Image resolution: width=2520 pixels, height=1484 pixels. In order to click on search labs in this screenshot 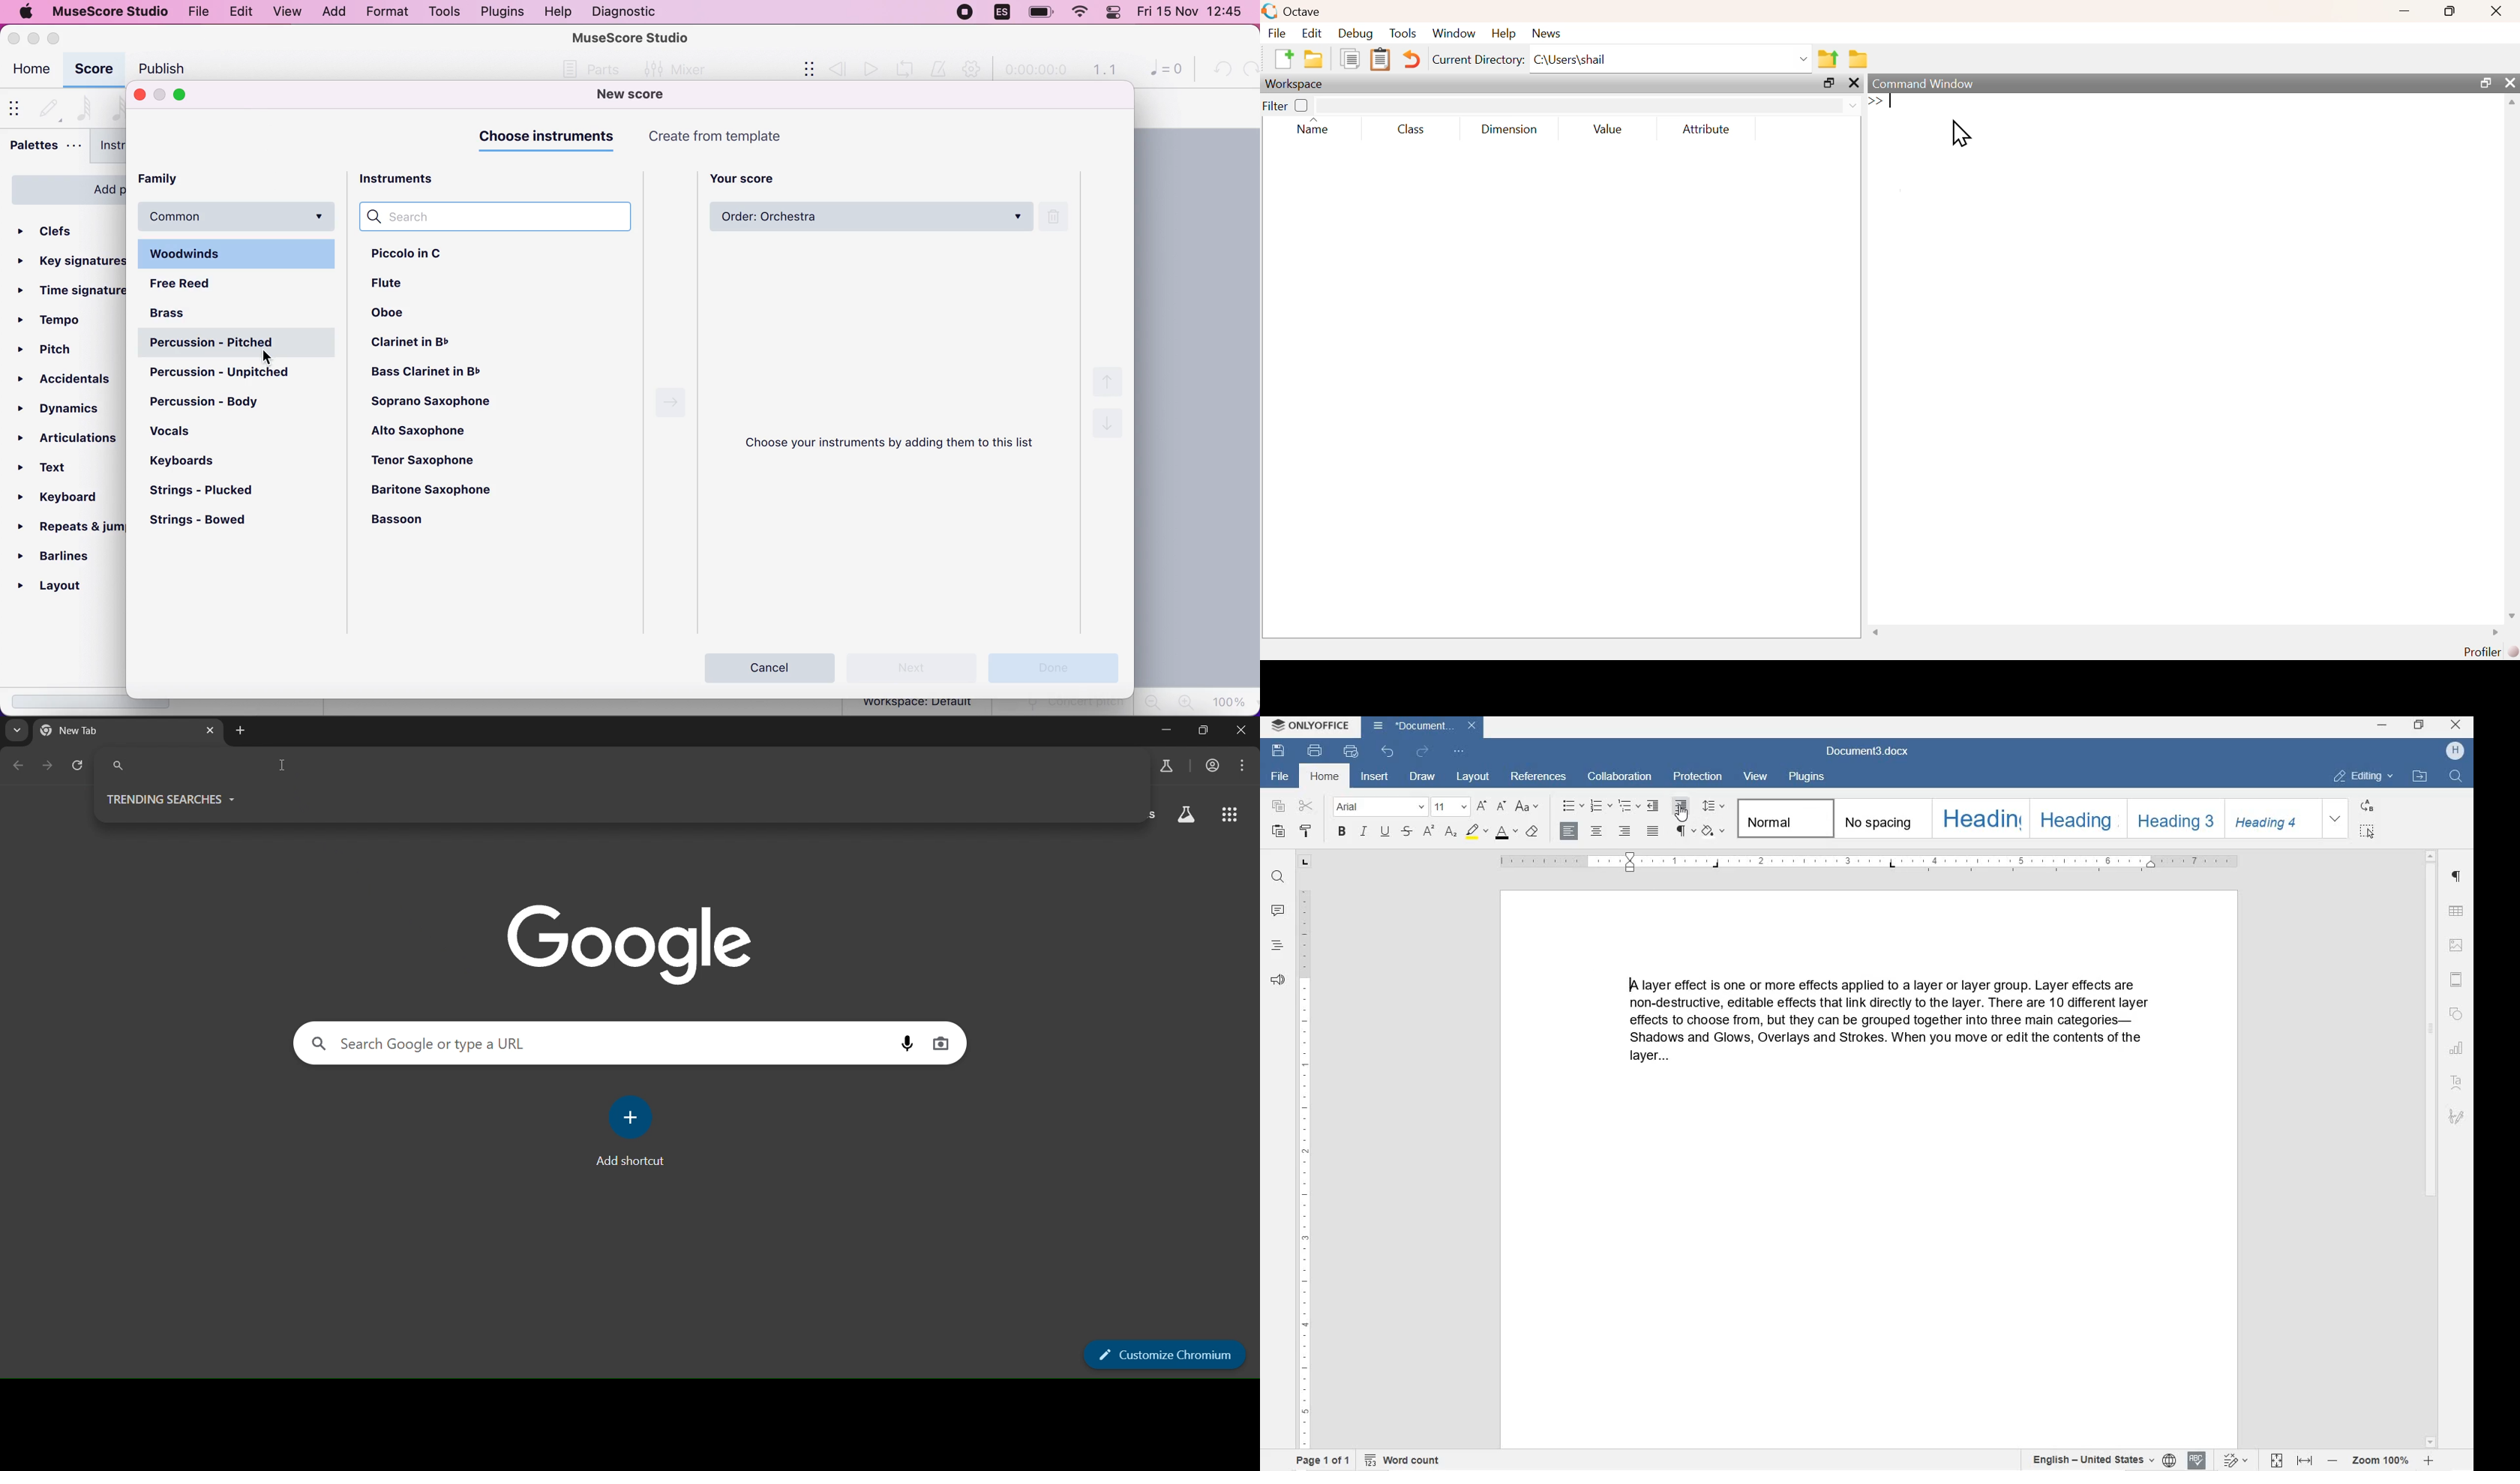, I will do `click(1166, 765)`.